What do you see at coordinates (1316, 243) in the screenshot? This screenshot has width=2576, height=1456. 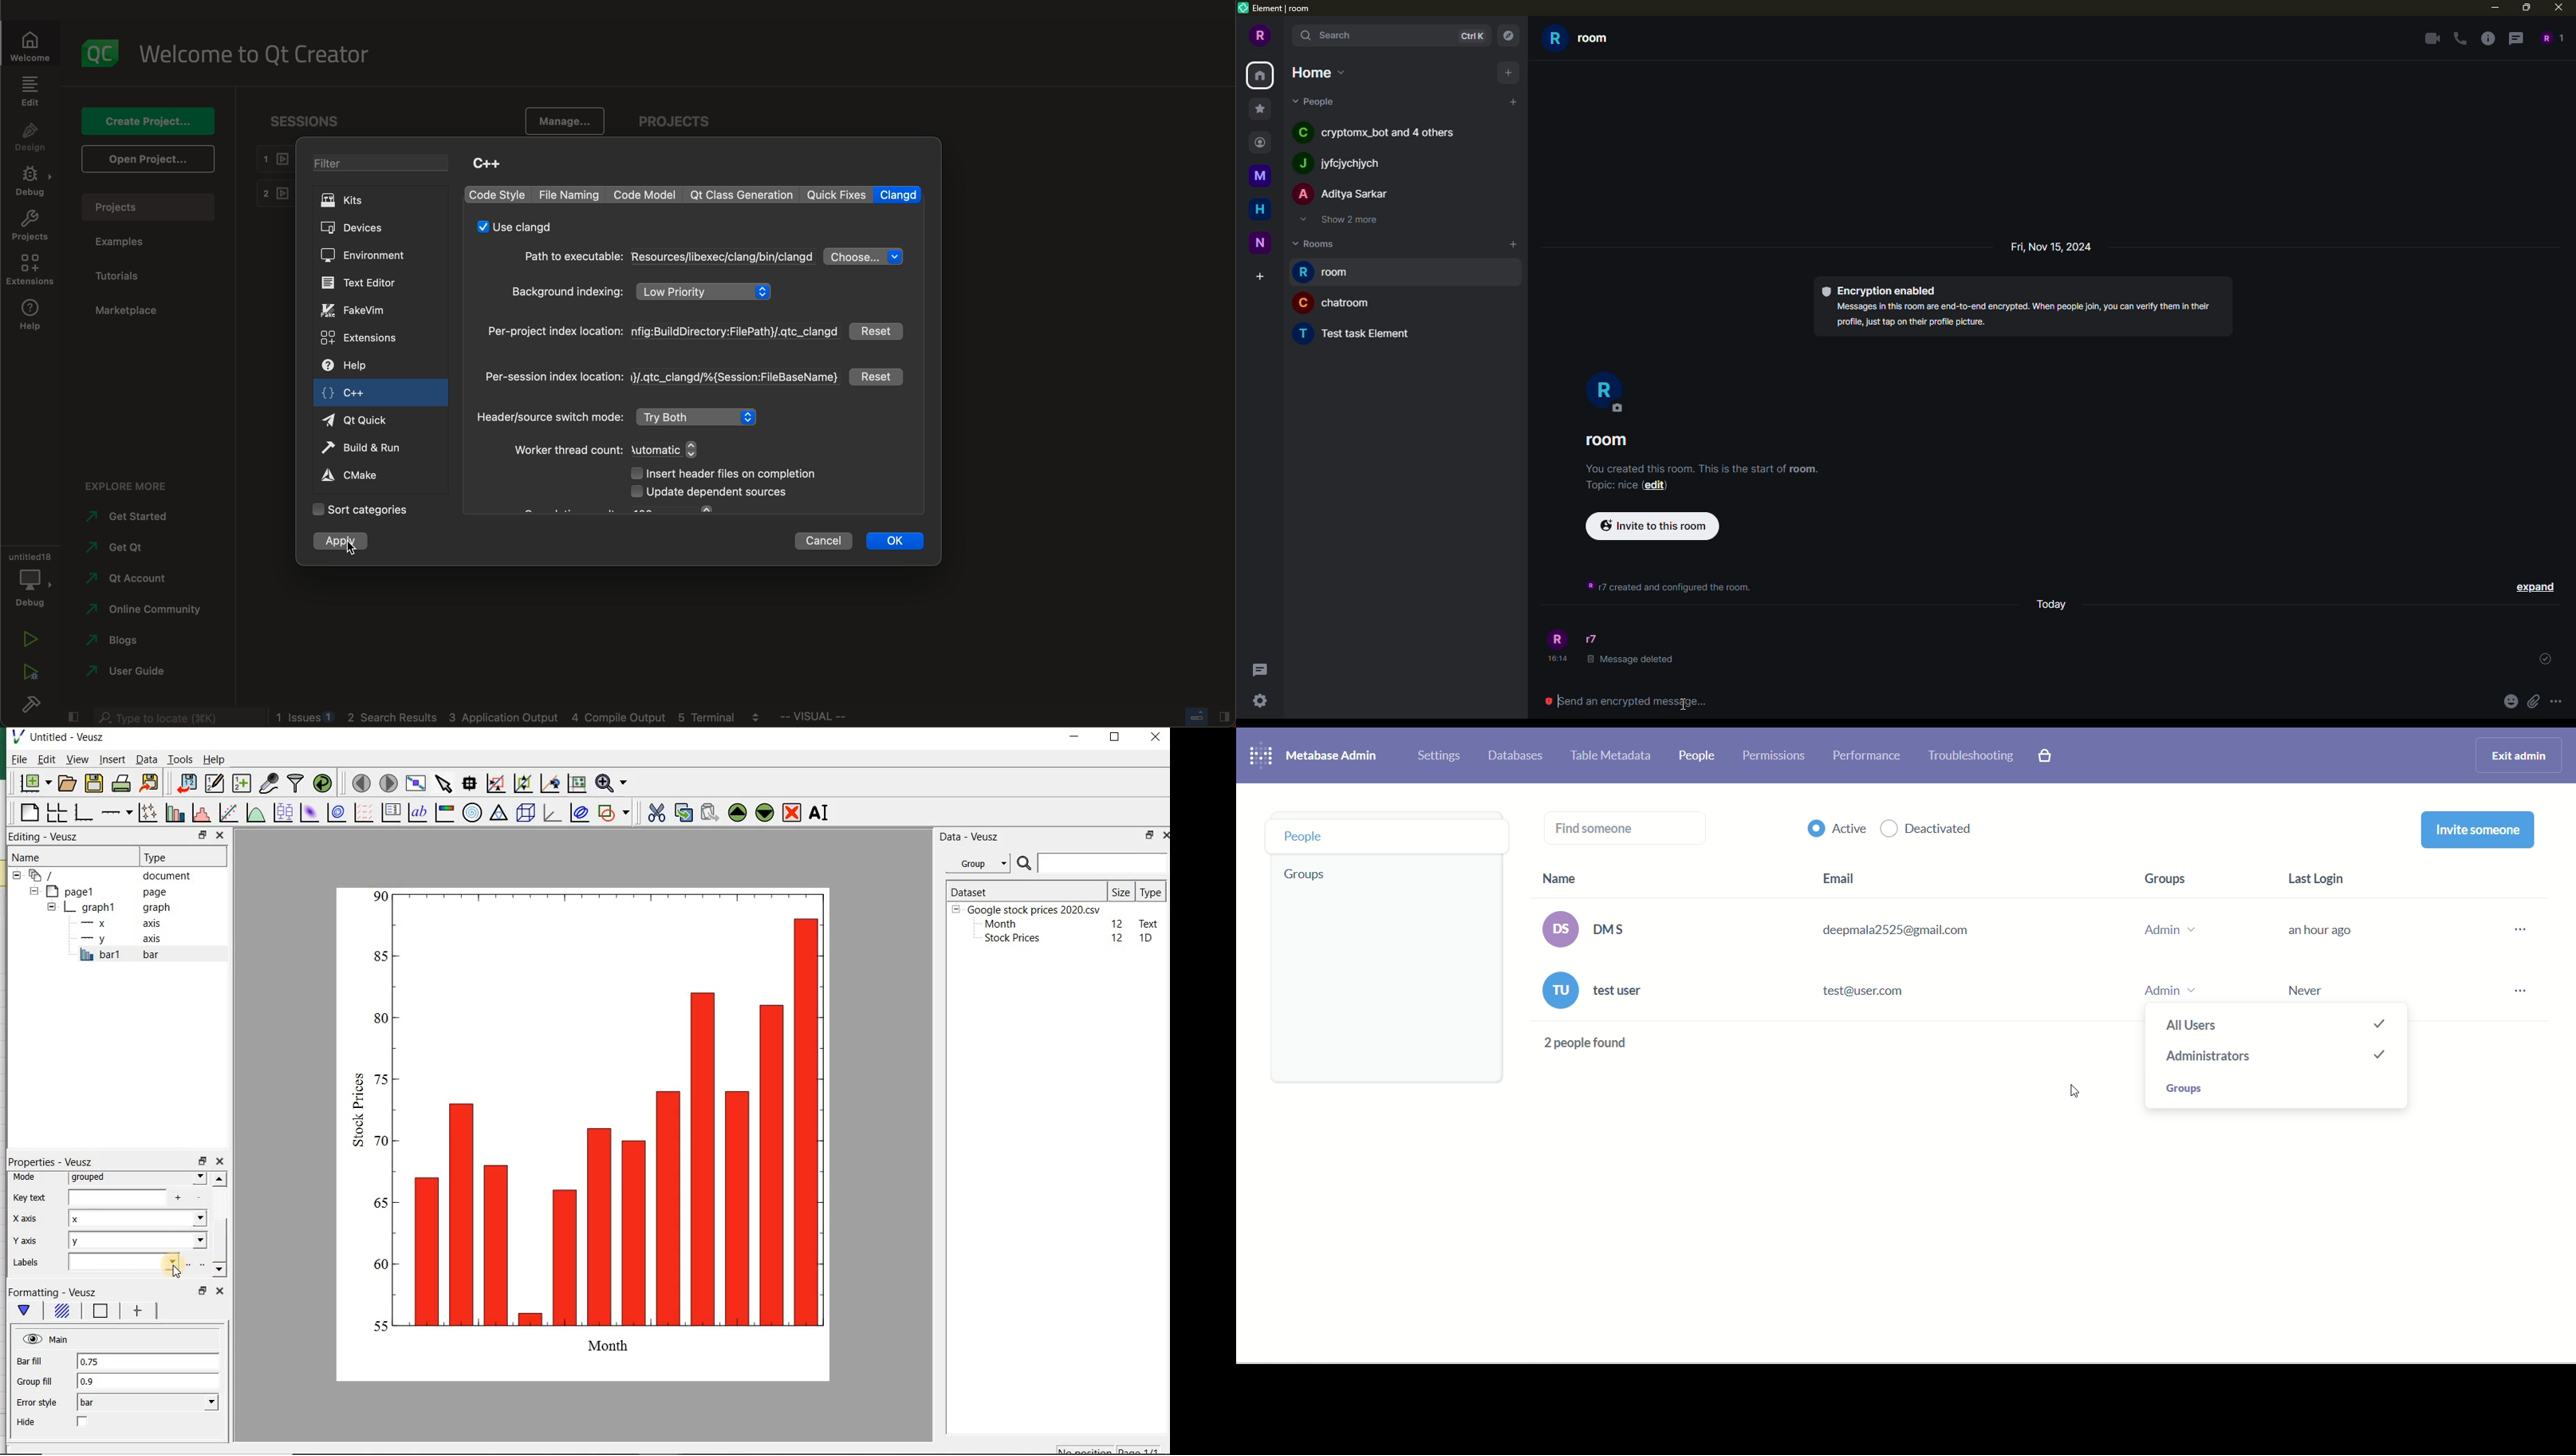 I see `rooms` at bounding box center [1316, 243].